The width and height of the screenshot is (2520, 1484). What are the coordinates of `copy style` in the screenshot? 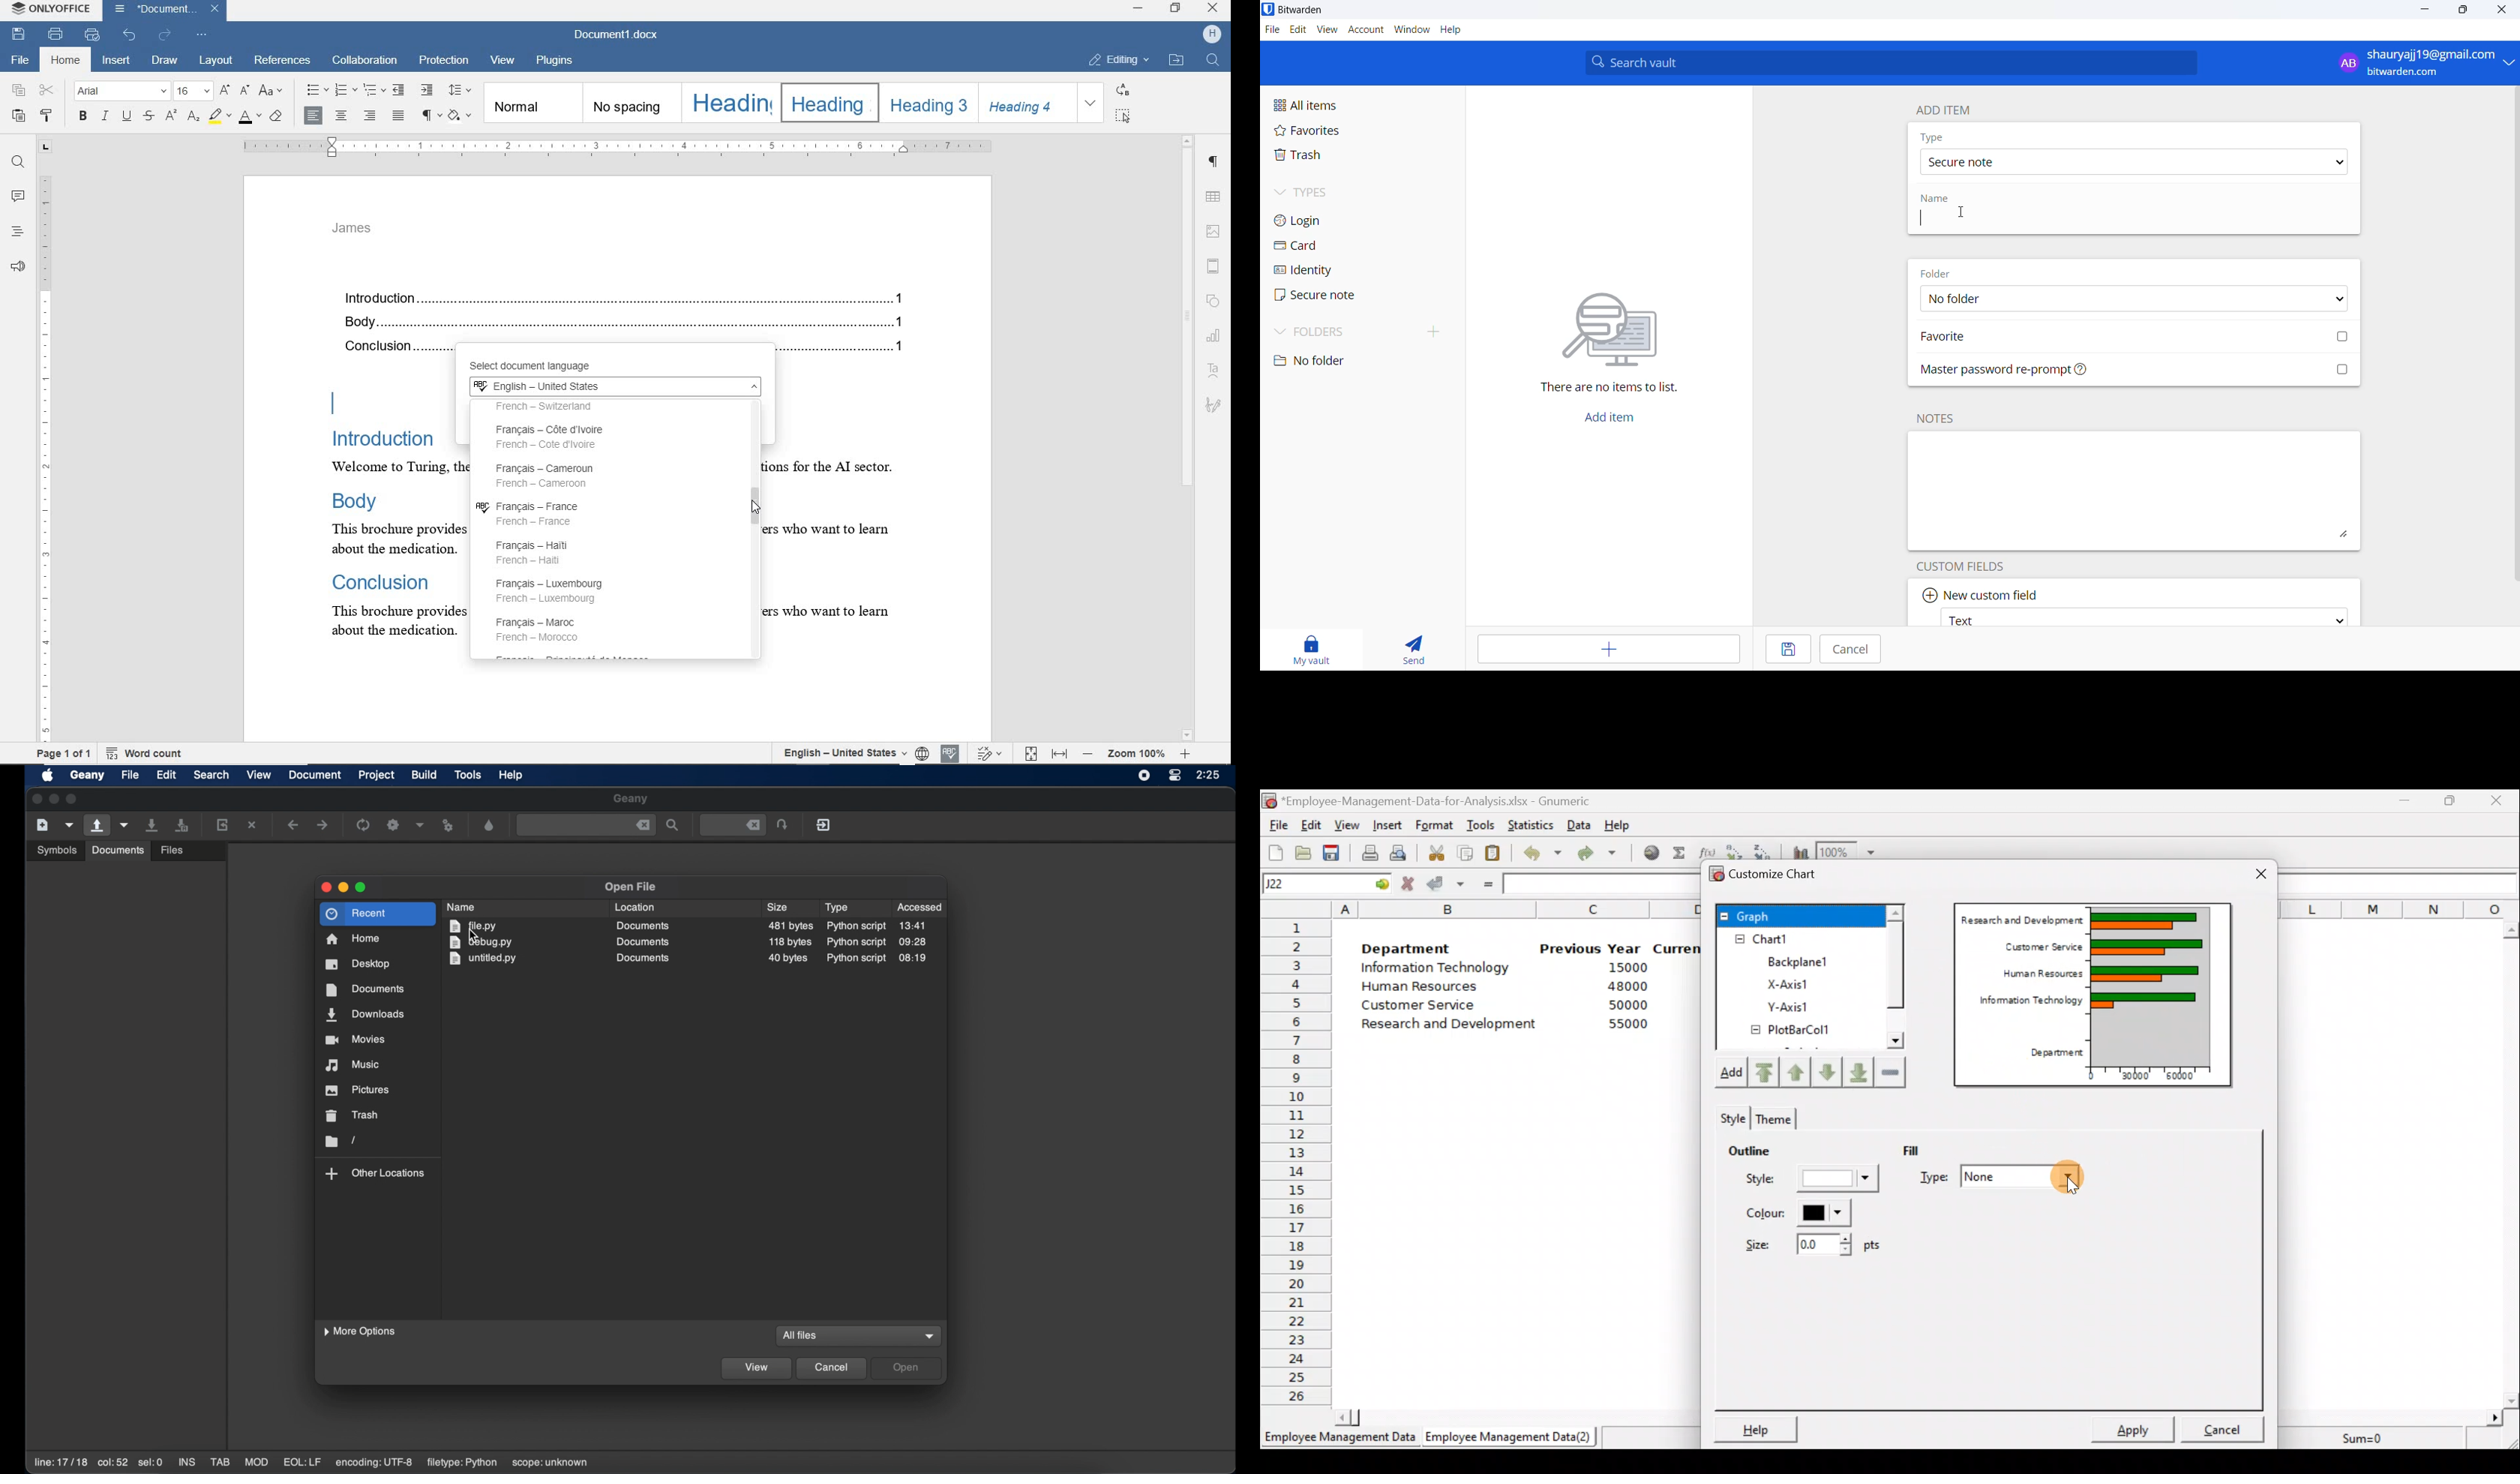 It's located at (50, 117).